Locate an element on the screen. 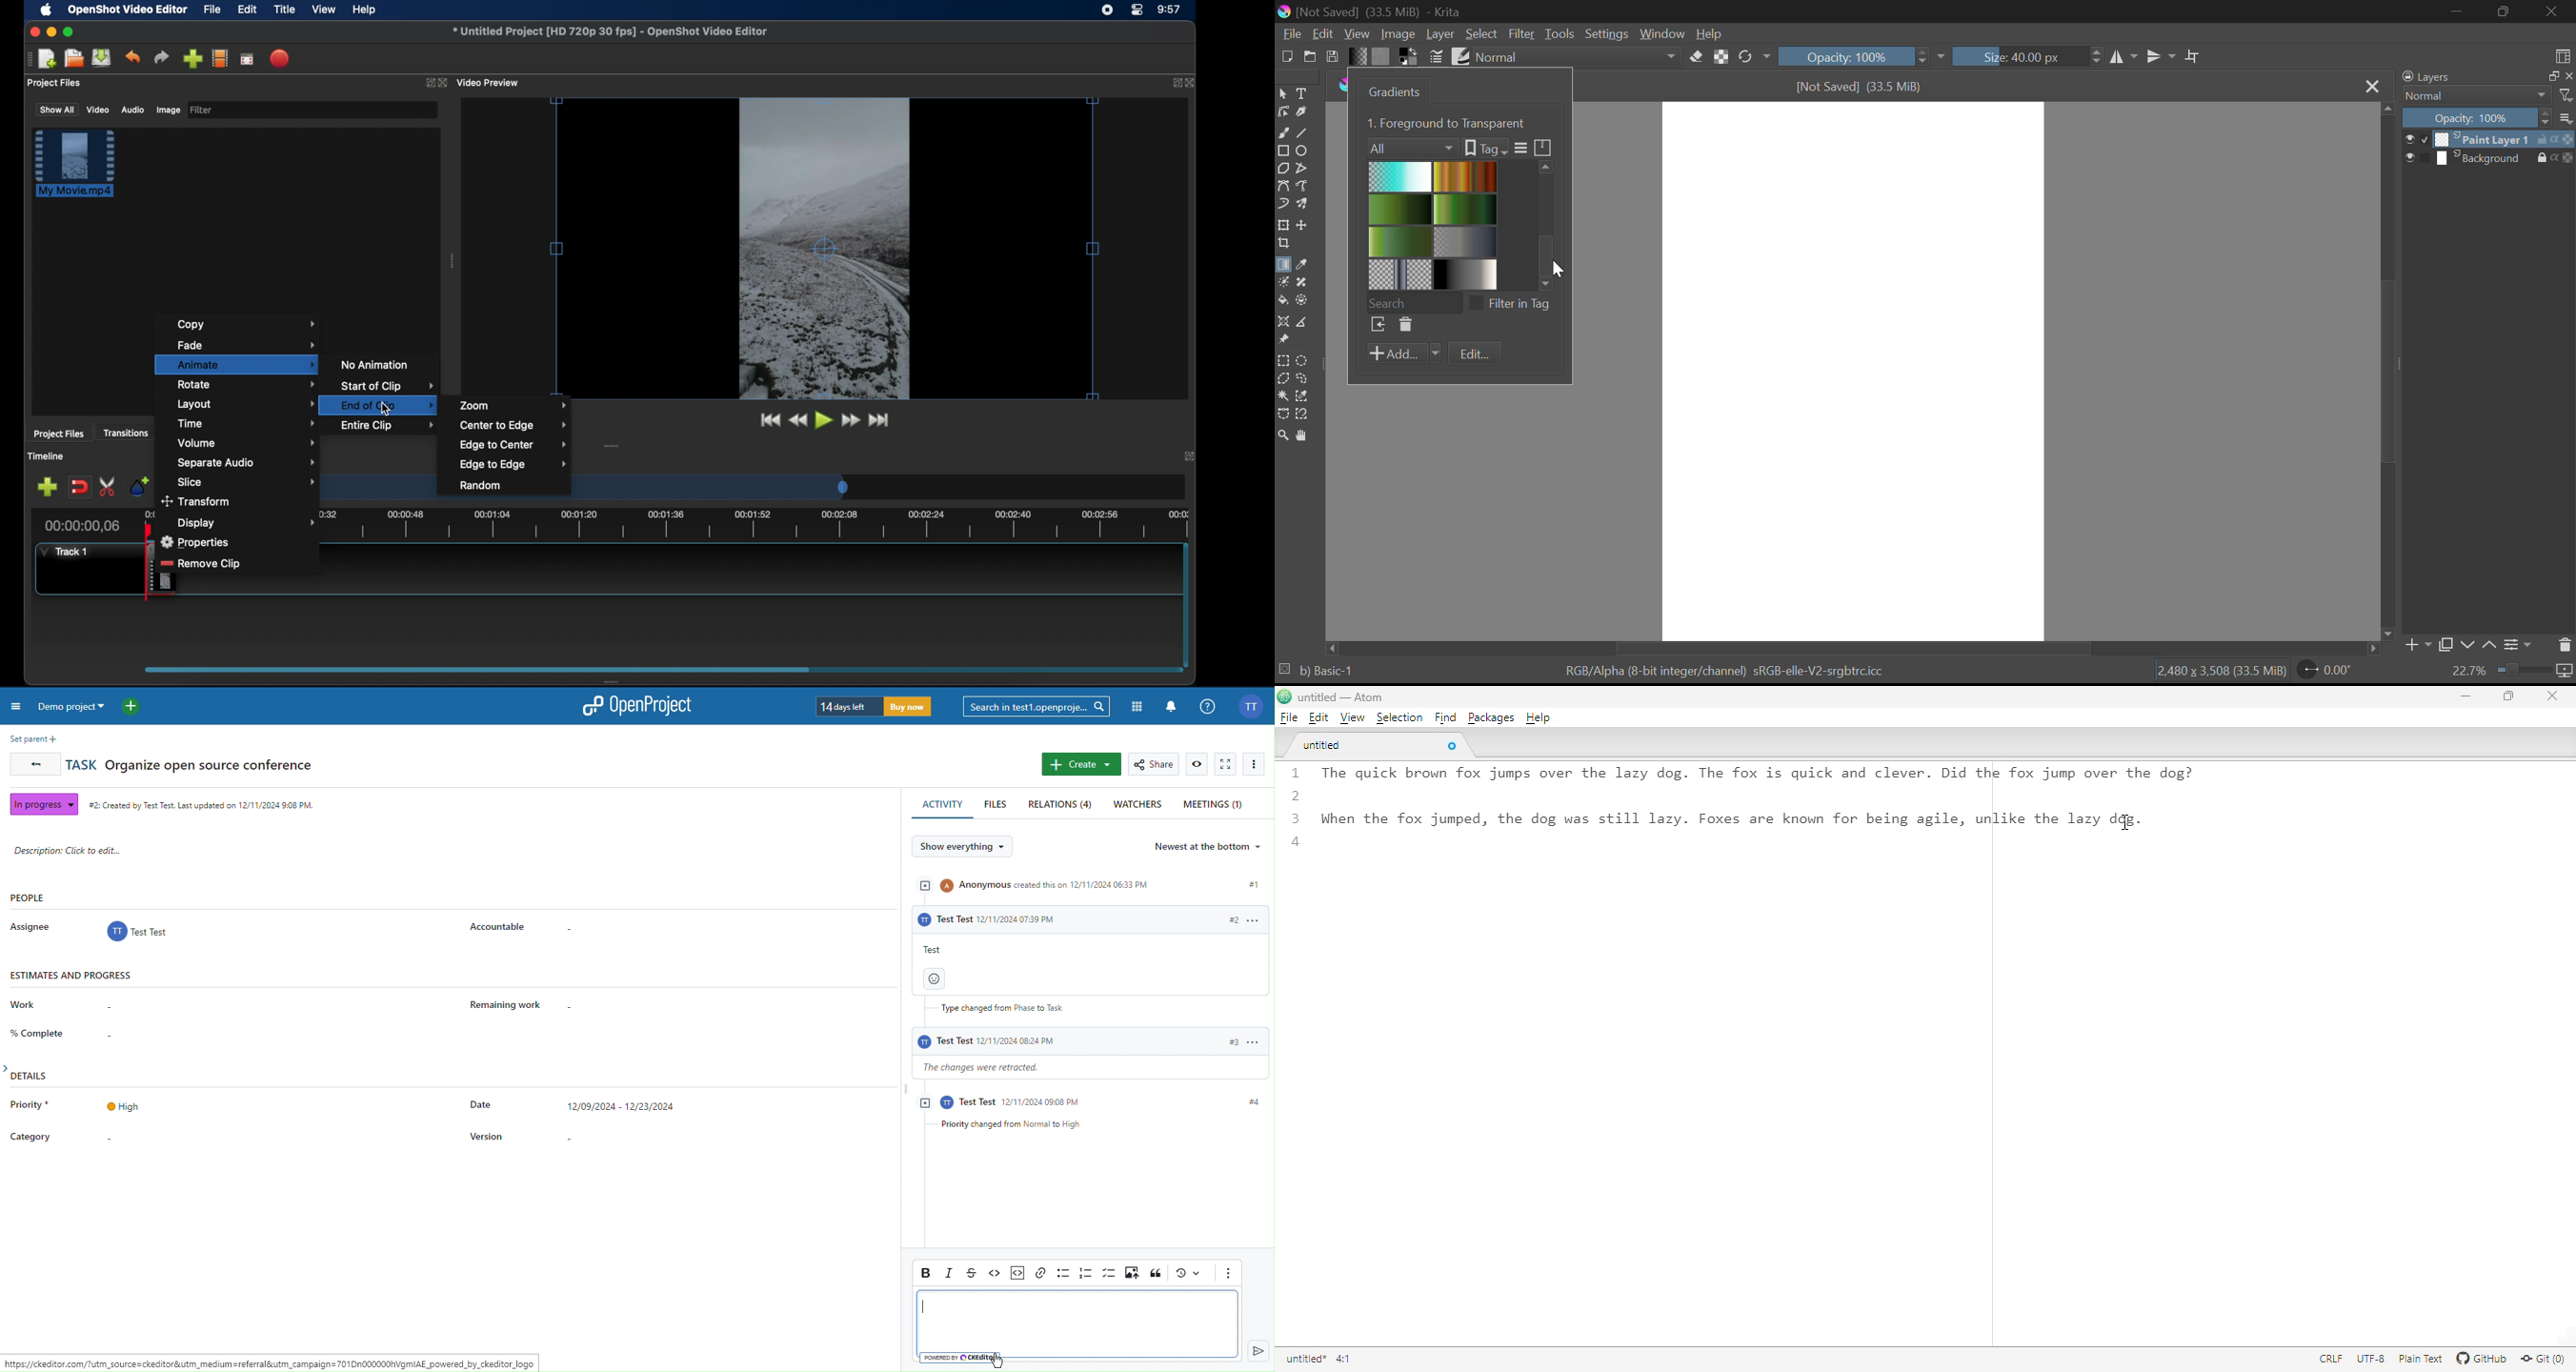  icon is located at coordinates (2565, 138).